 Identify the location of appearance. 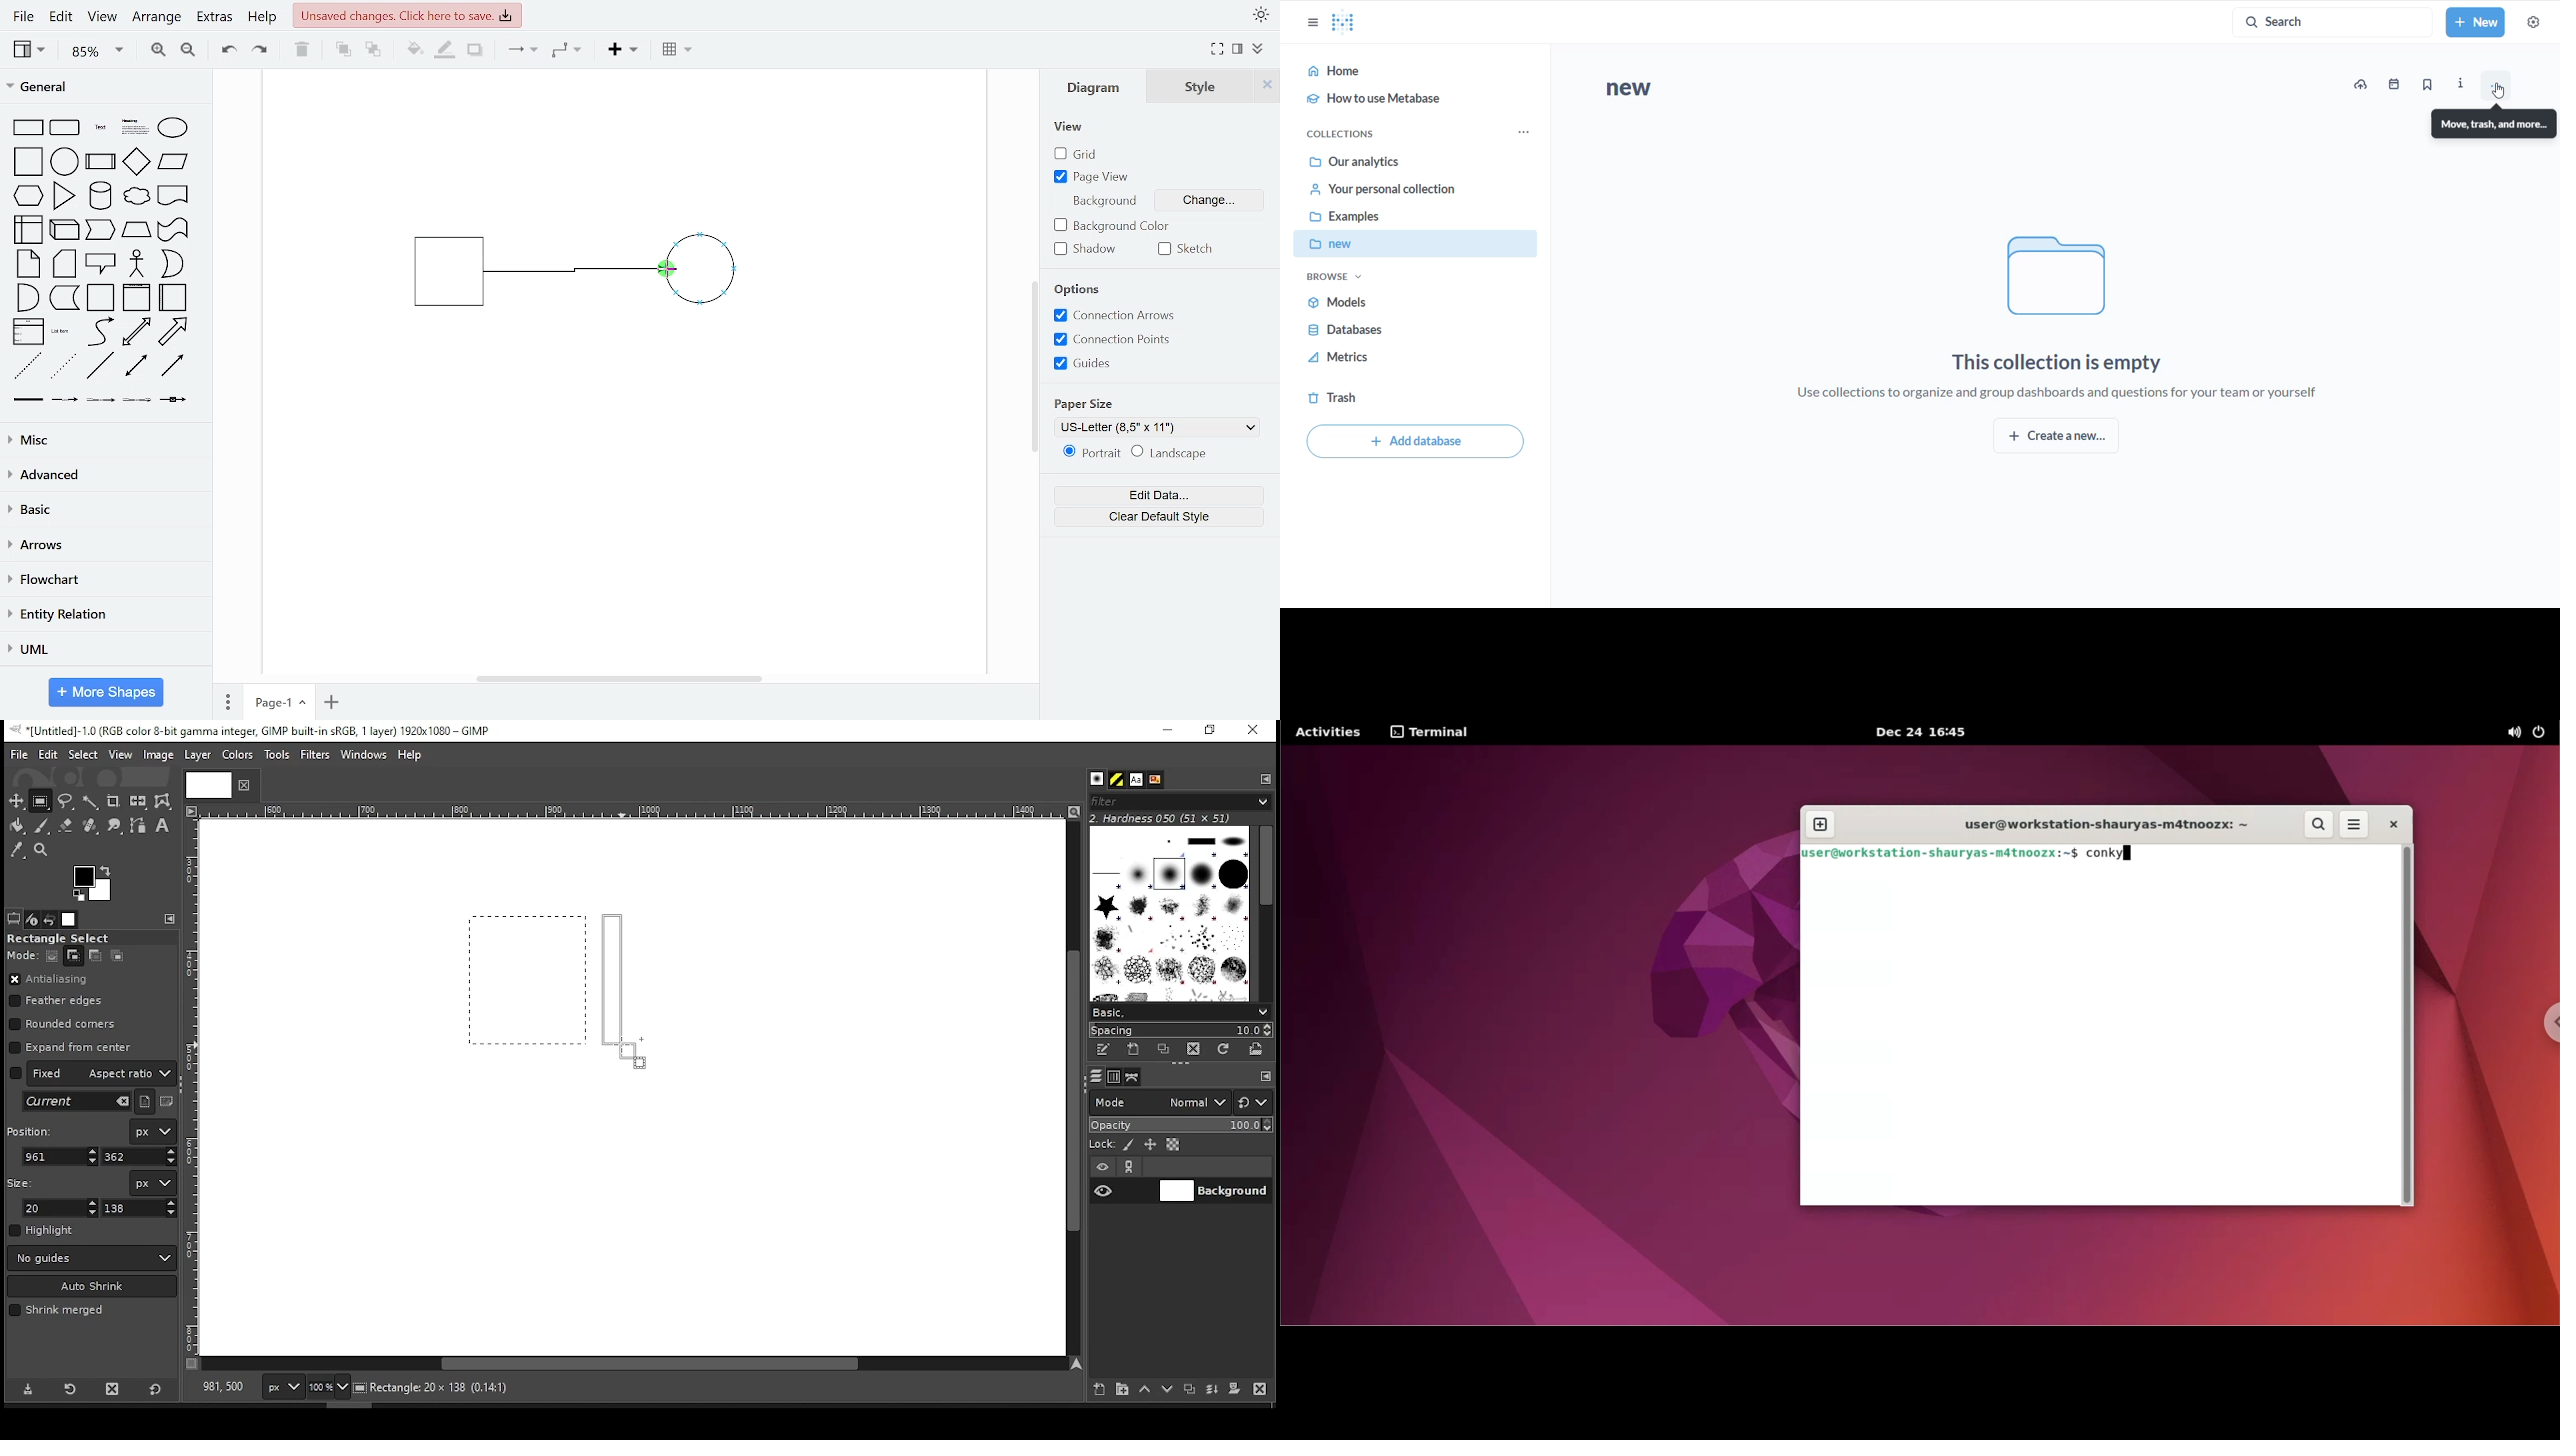
(1260, 15).